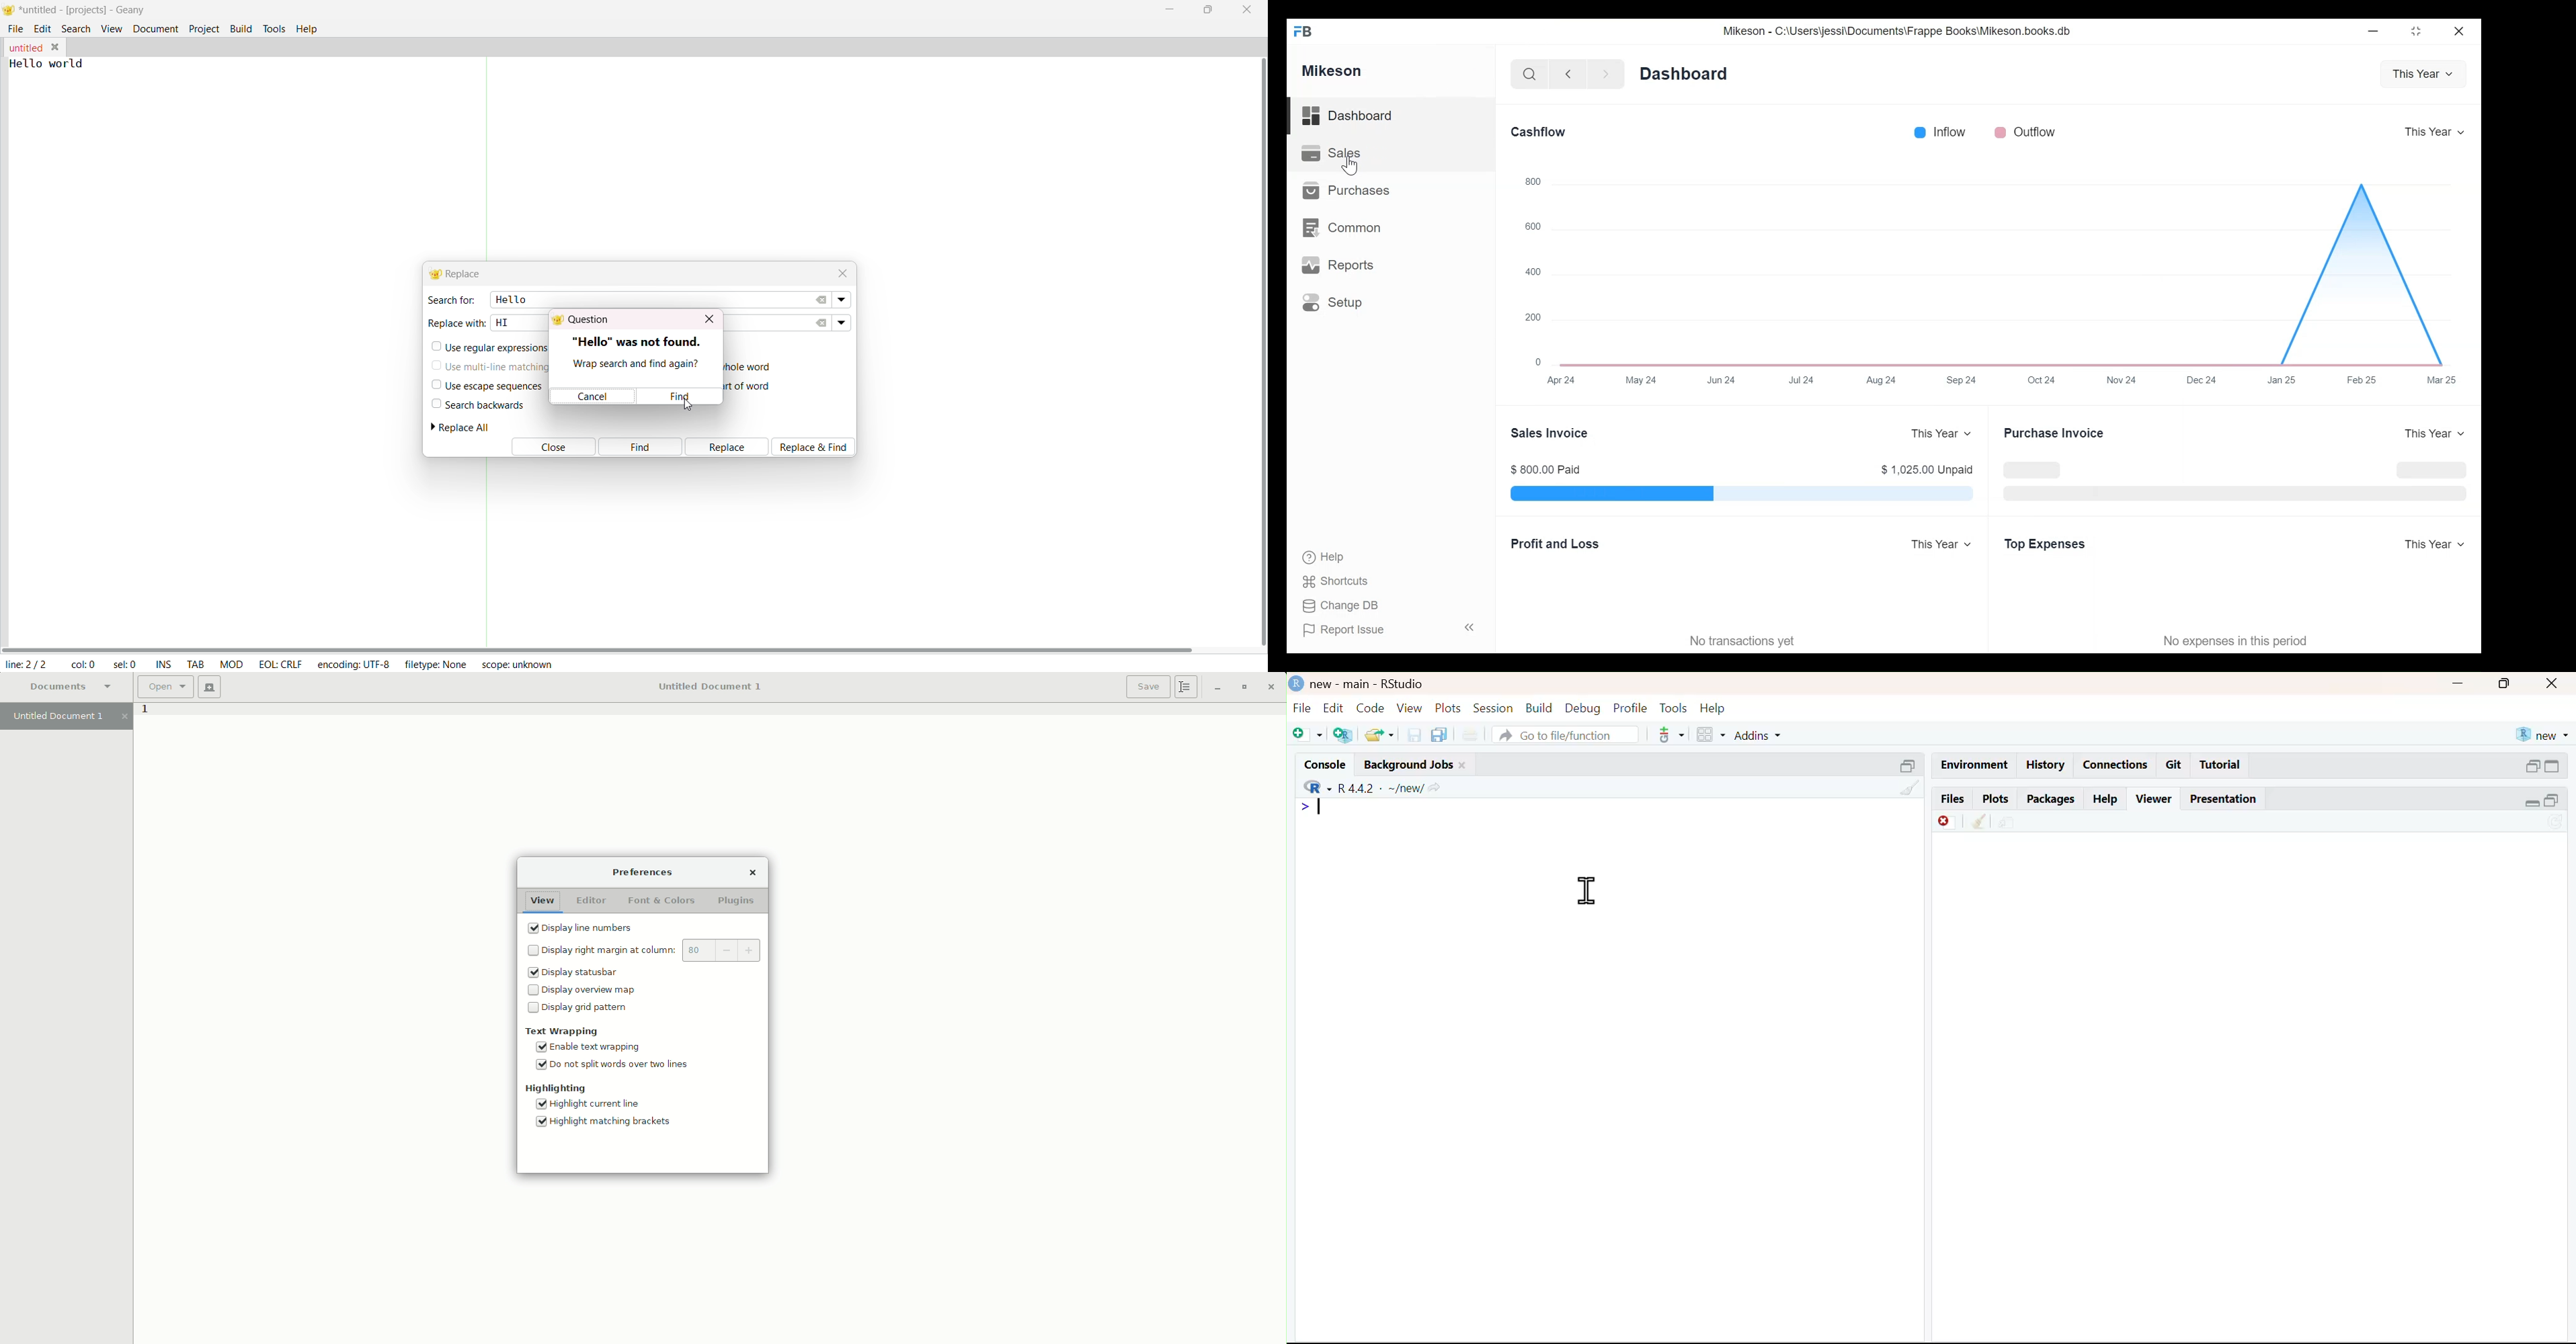 The image size is (2576, 1344). What do you see at coordinates (2503, 685) in the screenshot?
I see `maximise` at bounding box center [2503, 685].